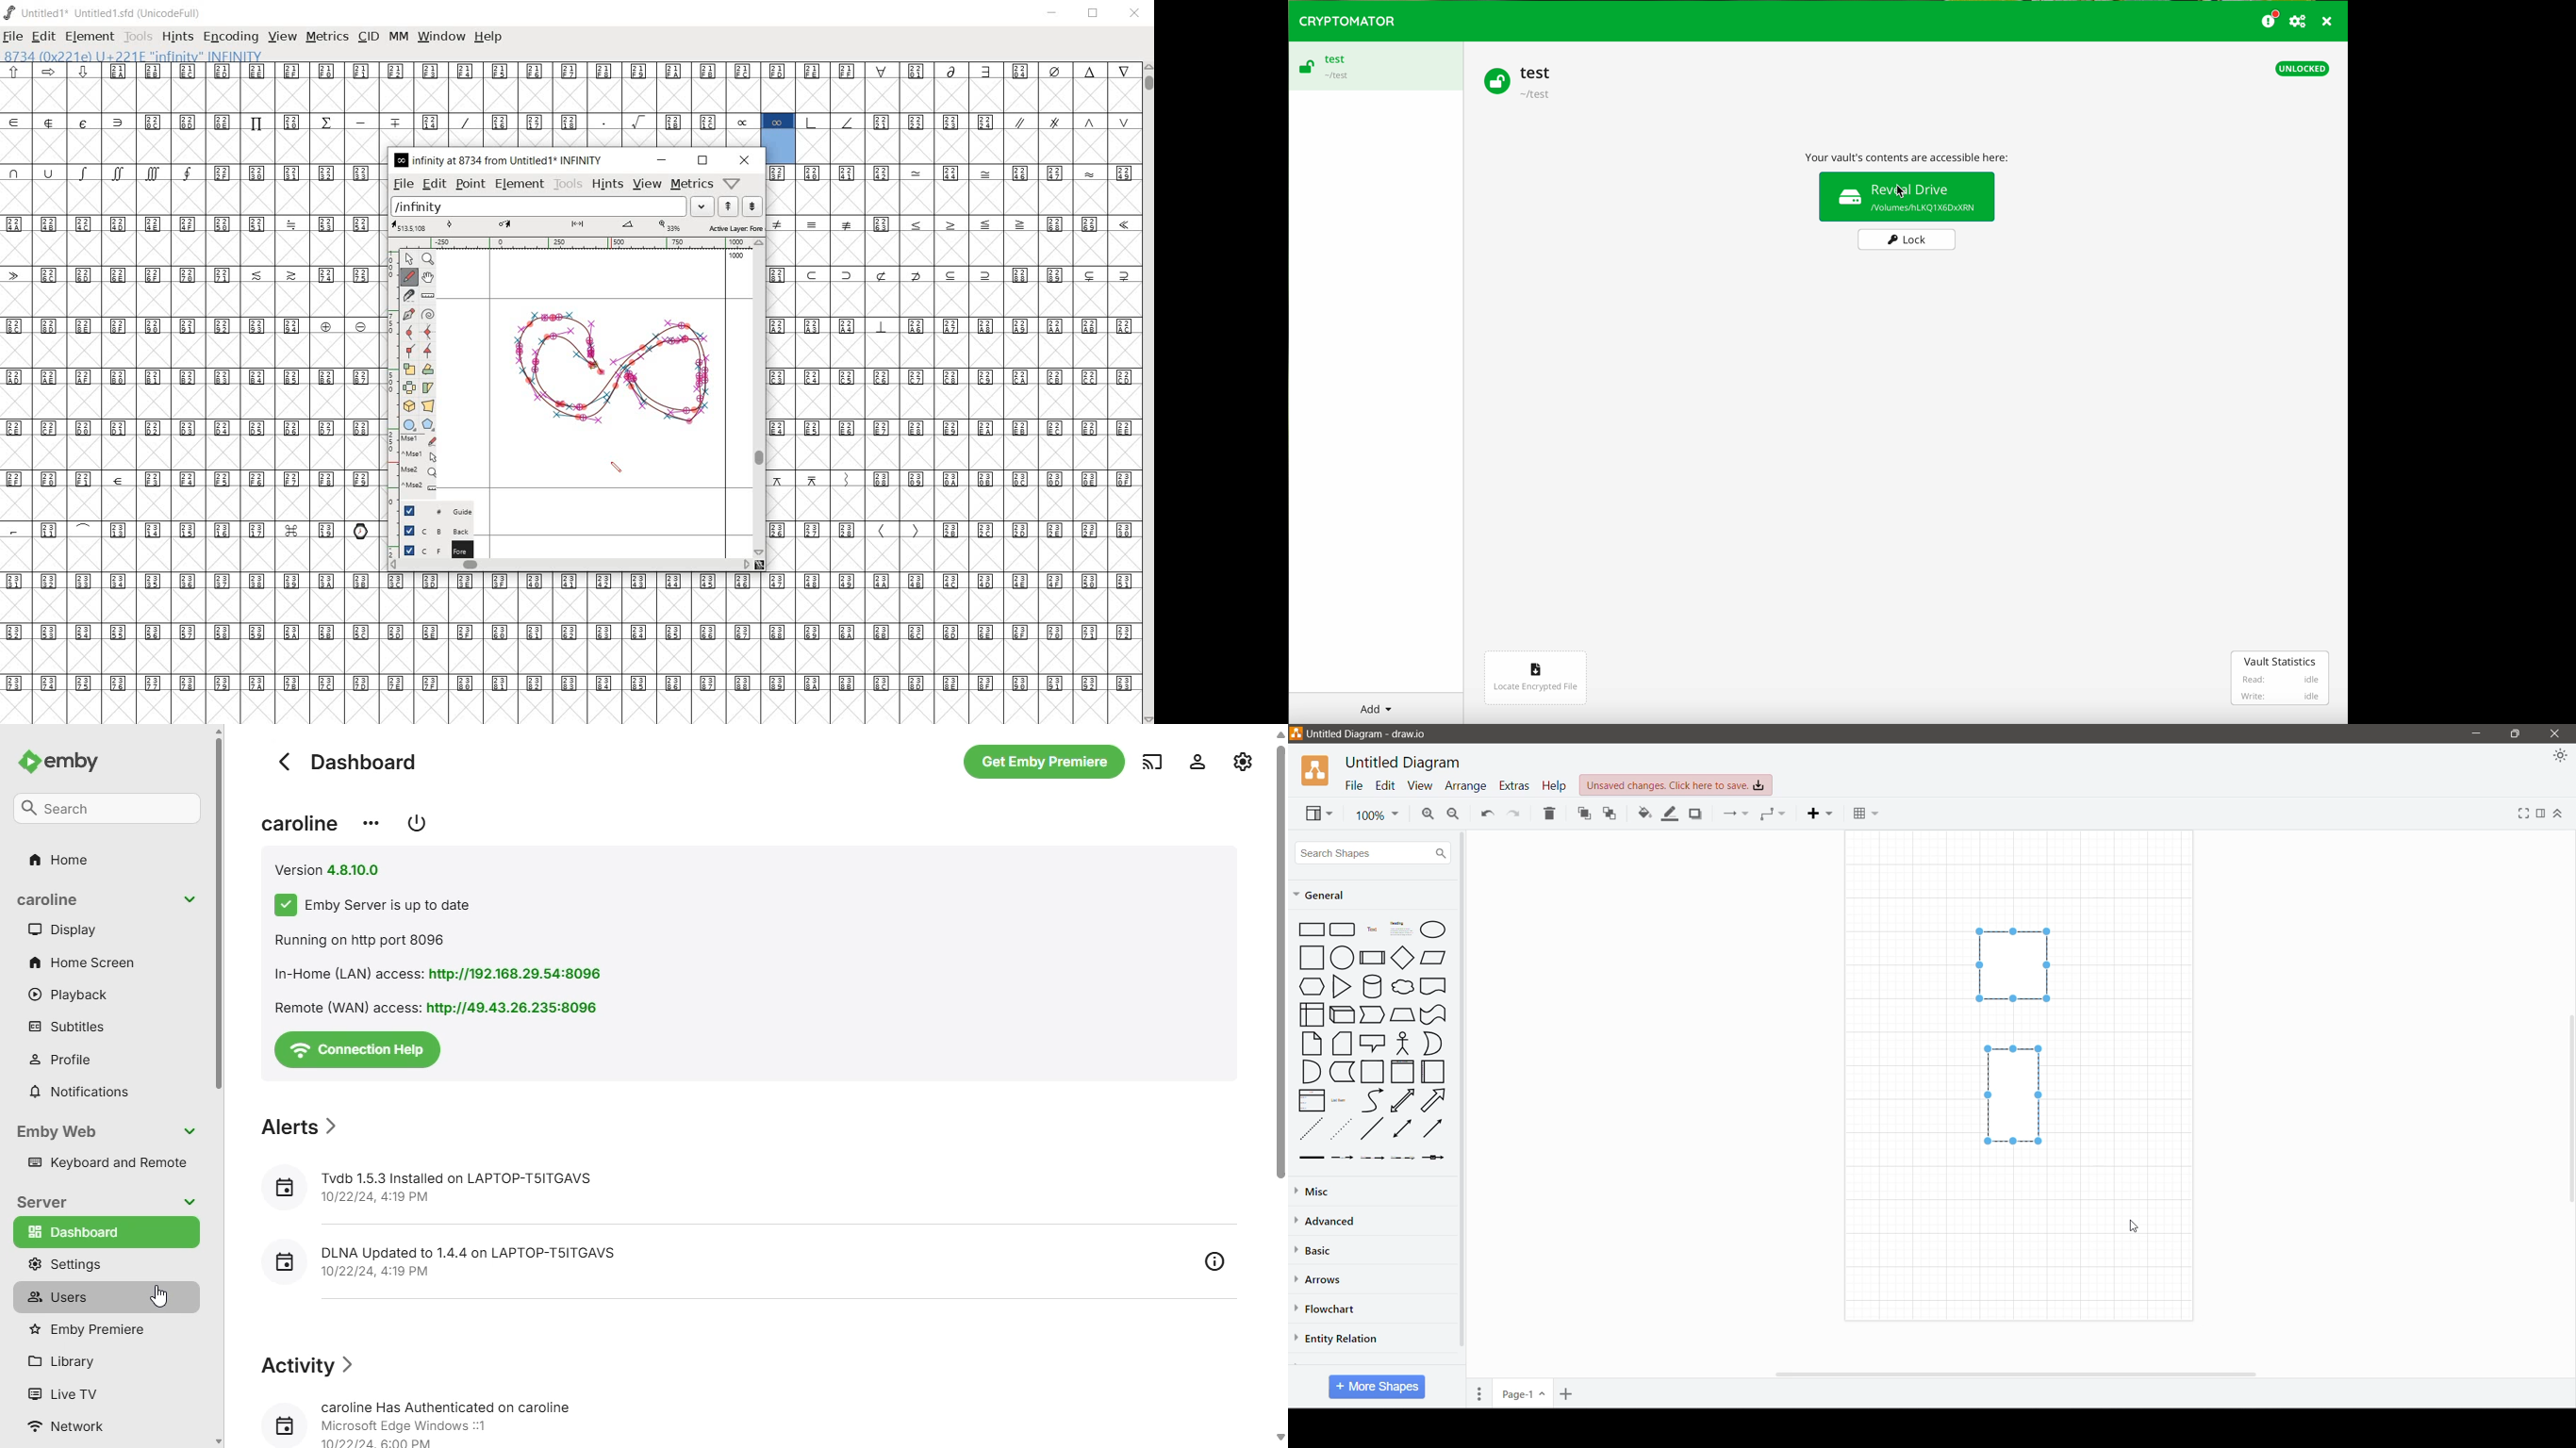 Image resolution: width=2576 pixels, height=1456 pixels. What do you see at coordinates (379, 1196) in the screenshot?
I see `10/22/24, 4:19 PM` at bounding box center [379, 1196].